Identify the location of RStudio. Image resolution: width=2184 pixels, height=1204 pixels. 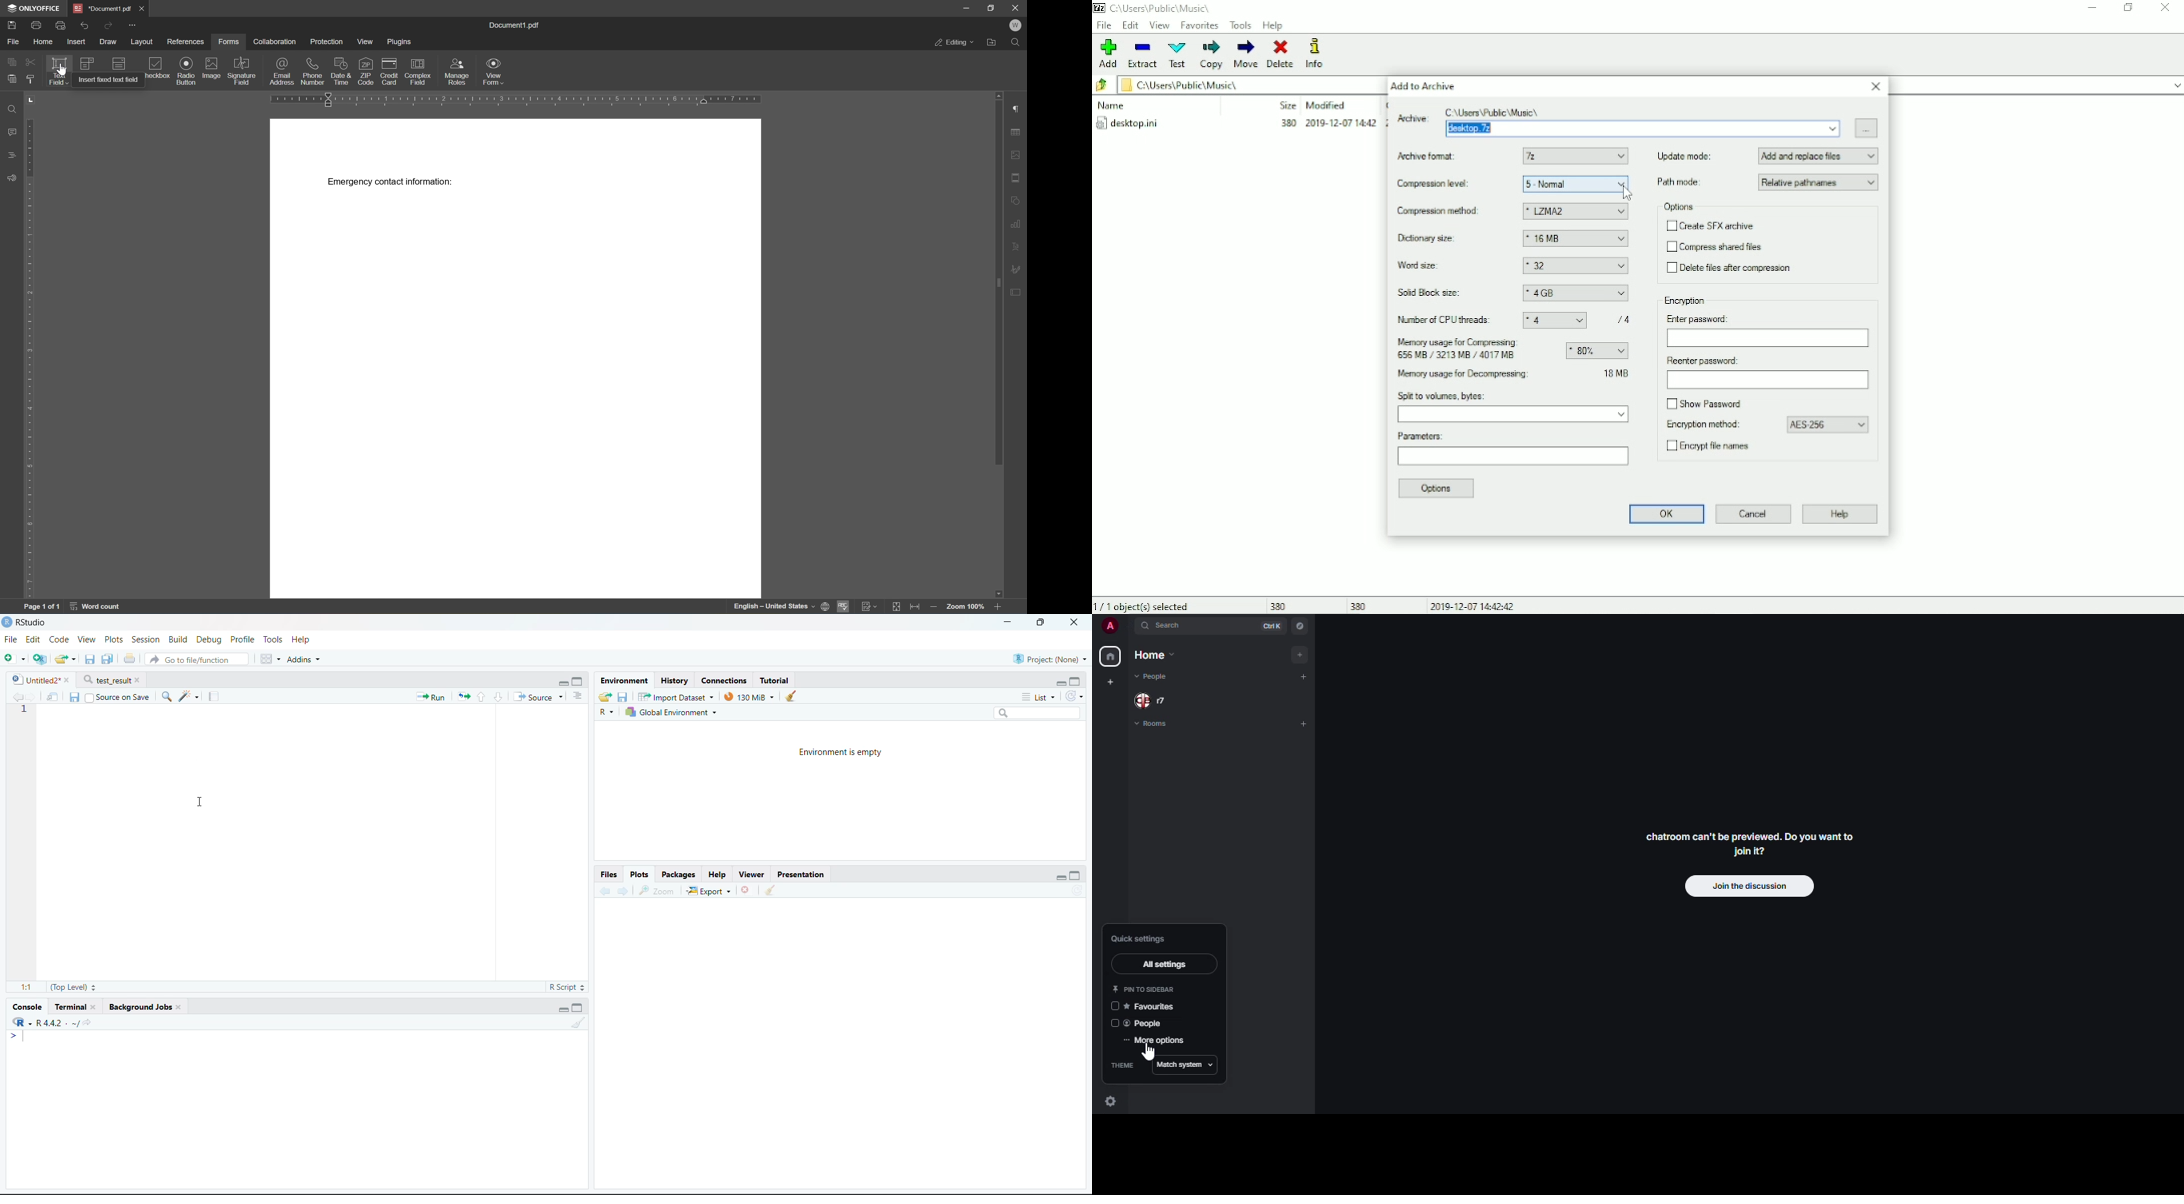
(30, 622).